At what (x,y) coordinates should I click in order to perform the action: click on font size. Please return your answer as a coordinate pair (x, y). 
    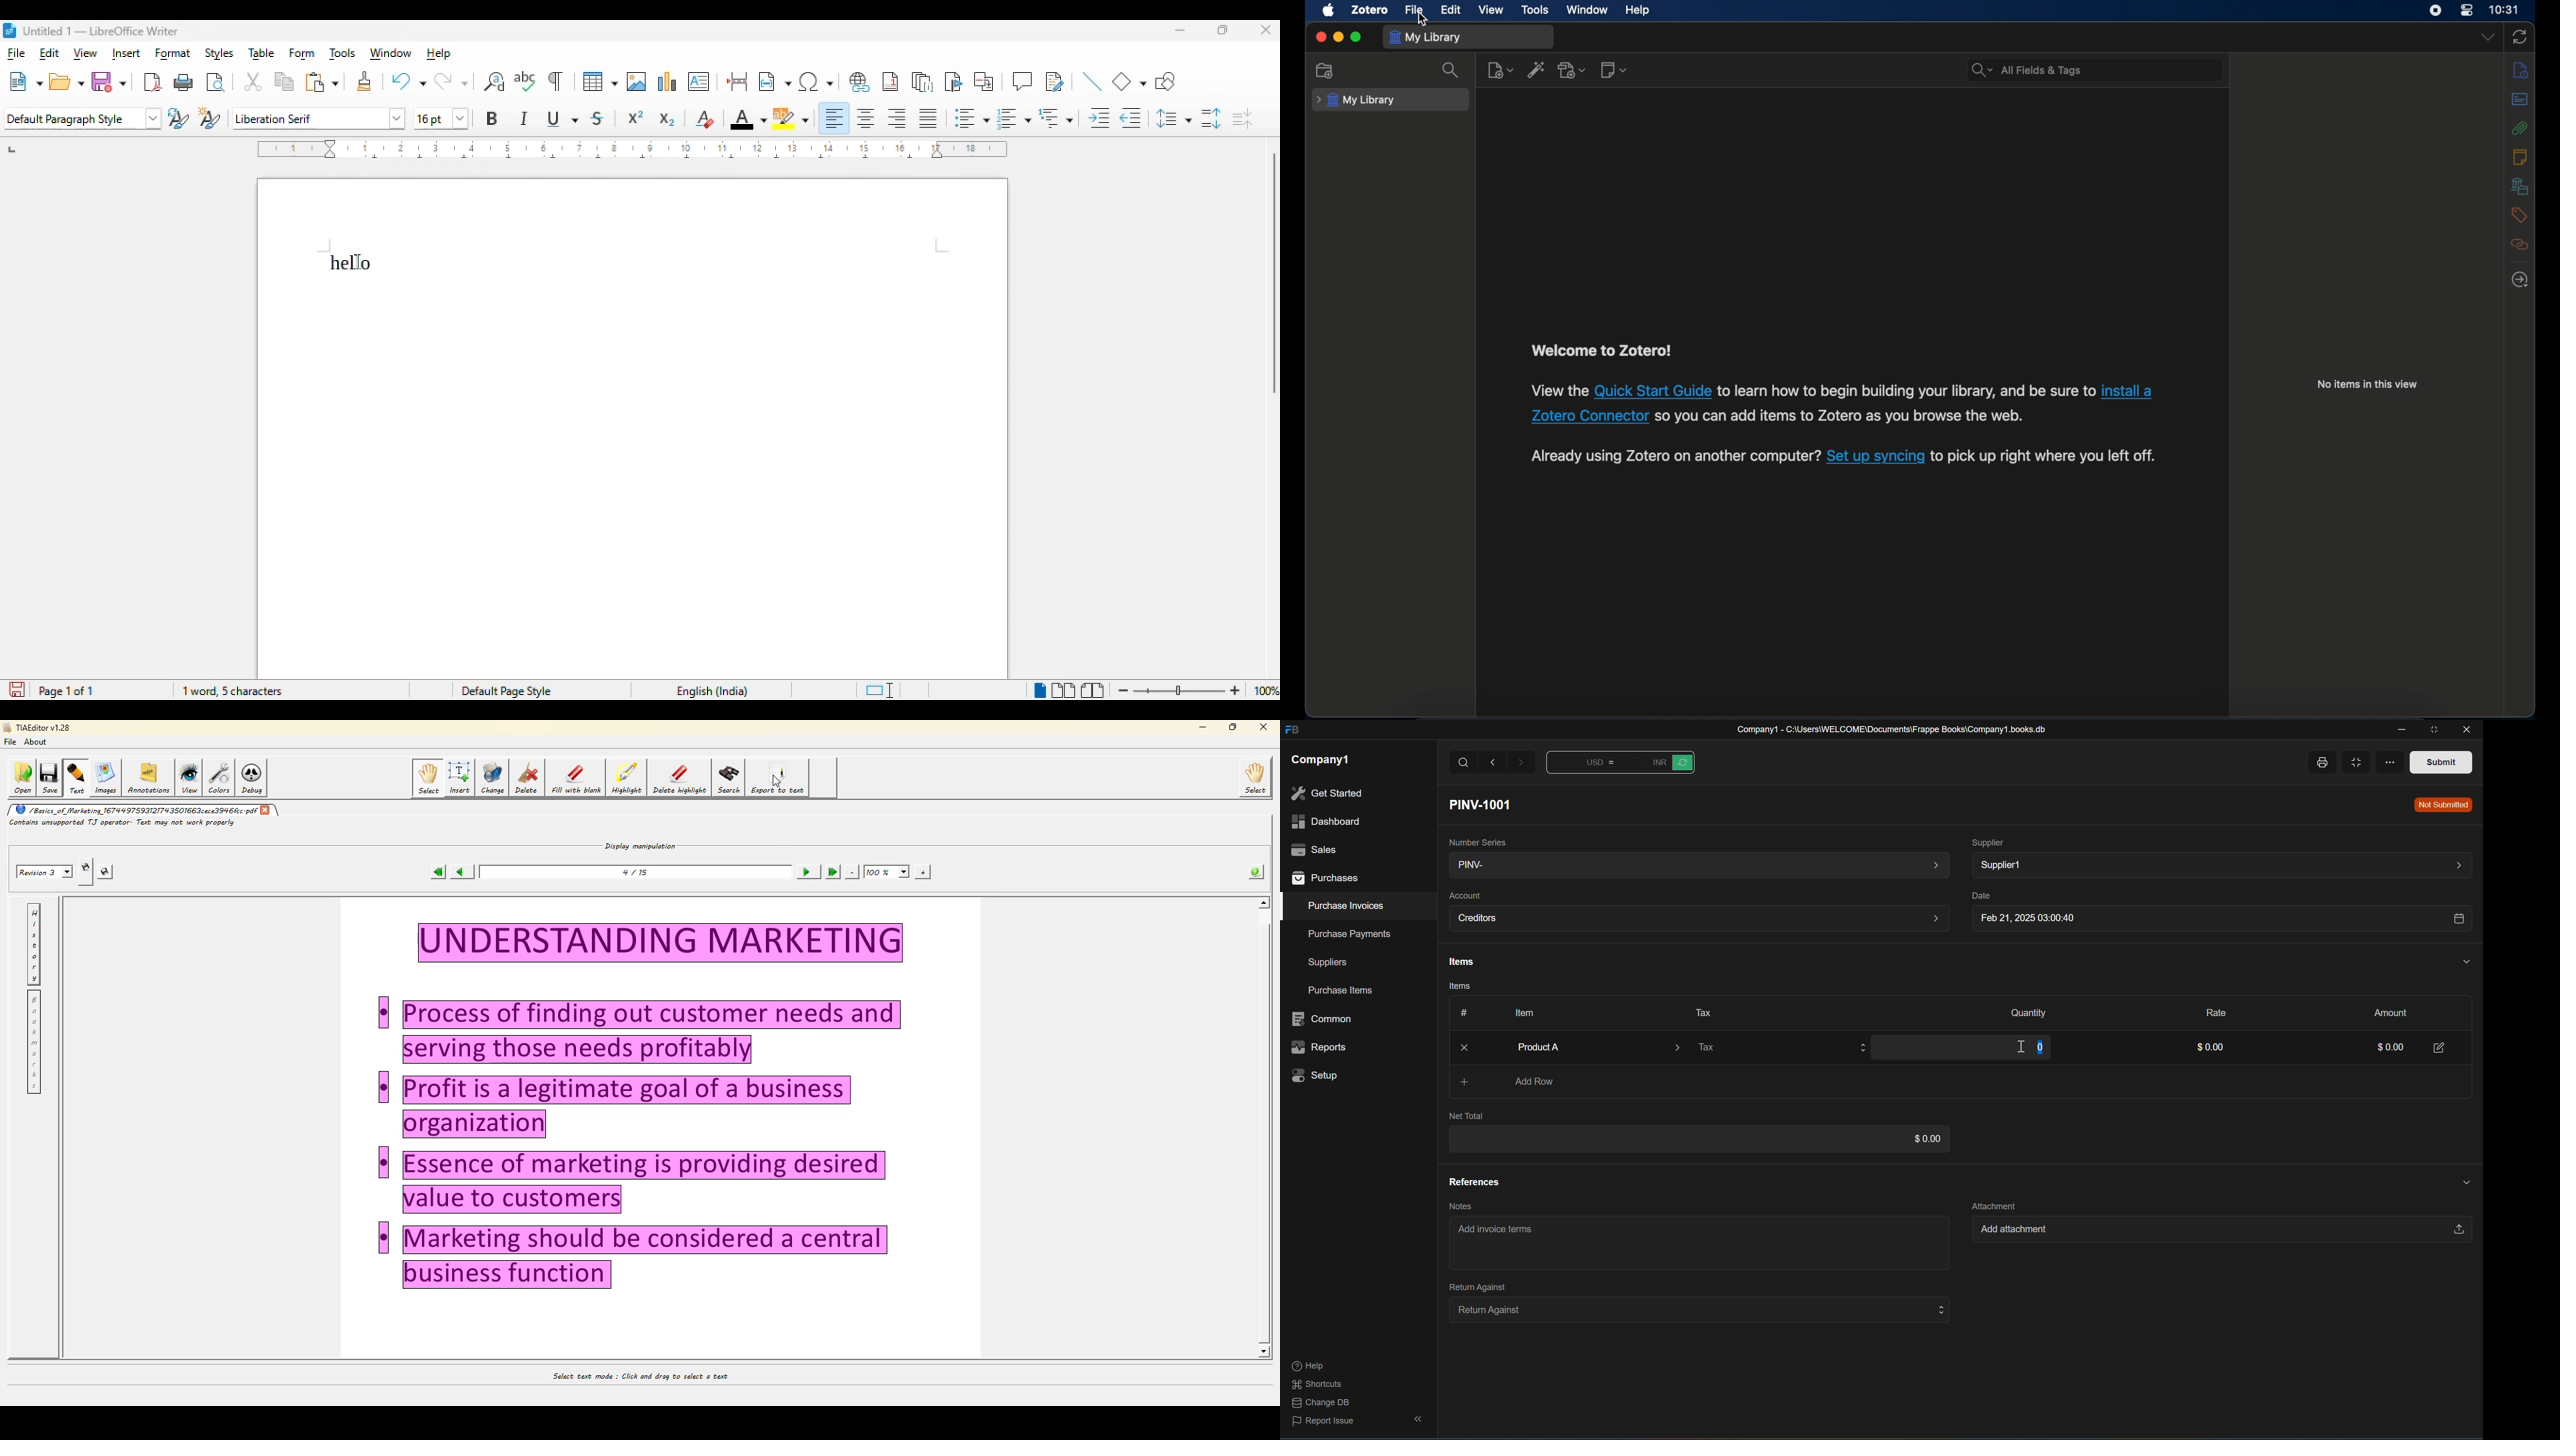
    Looking at the image, I should click on (442, 119).